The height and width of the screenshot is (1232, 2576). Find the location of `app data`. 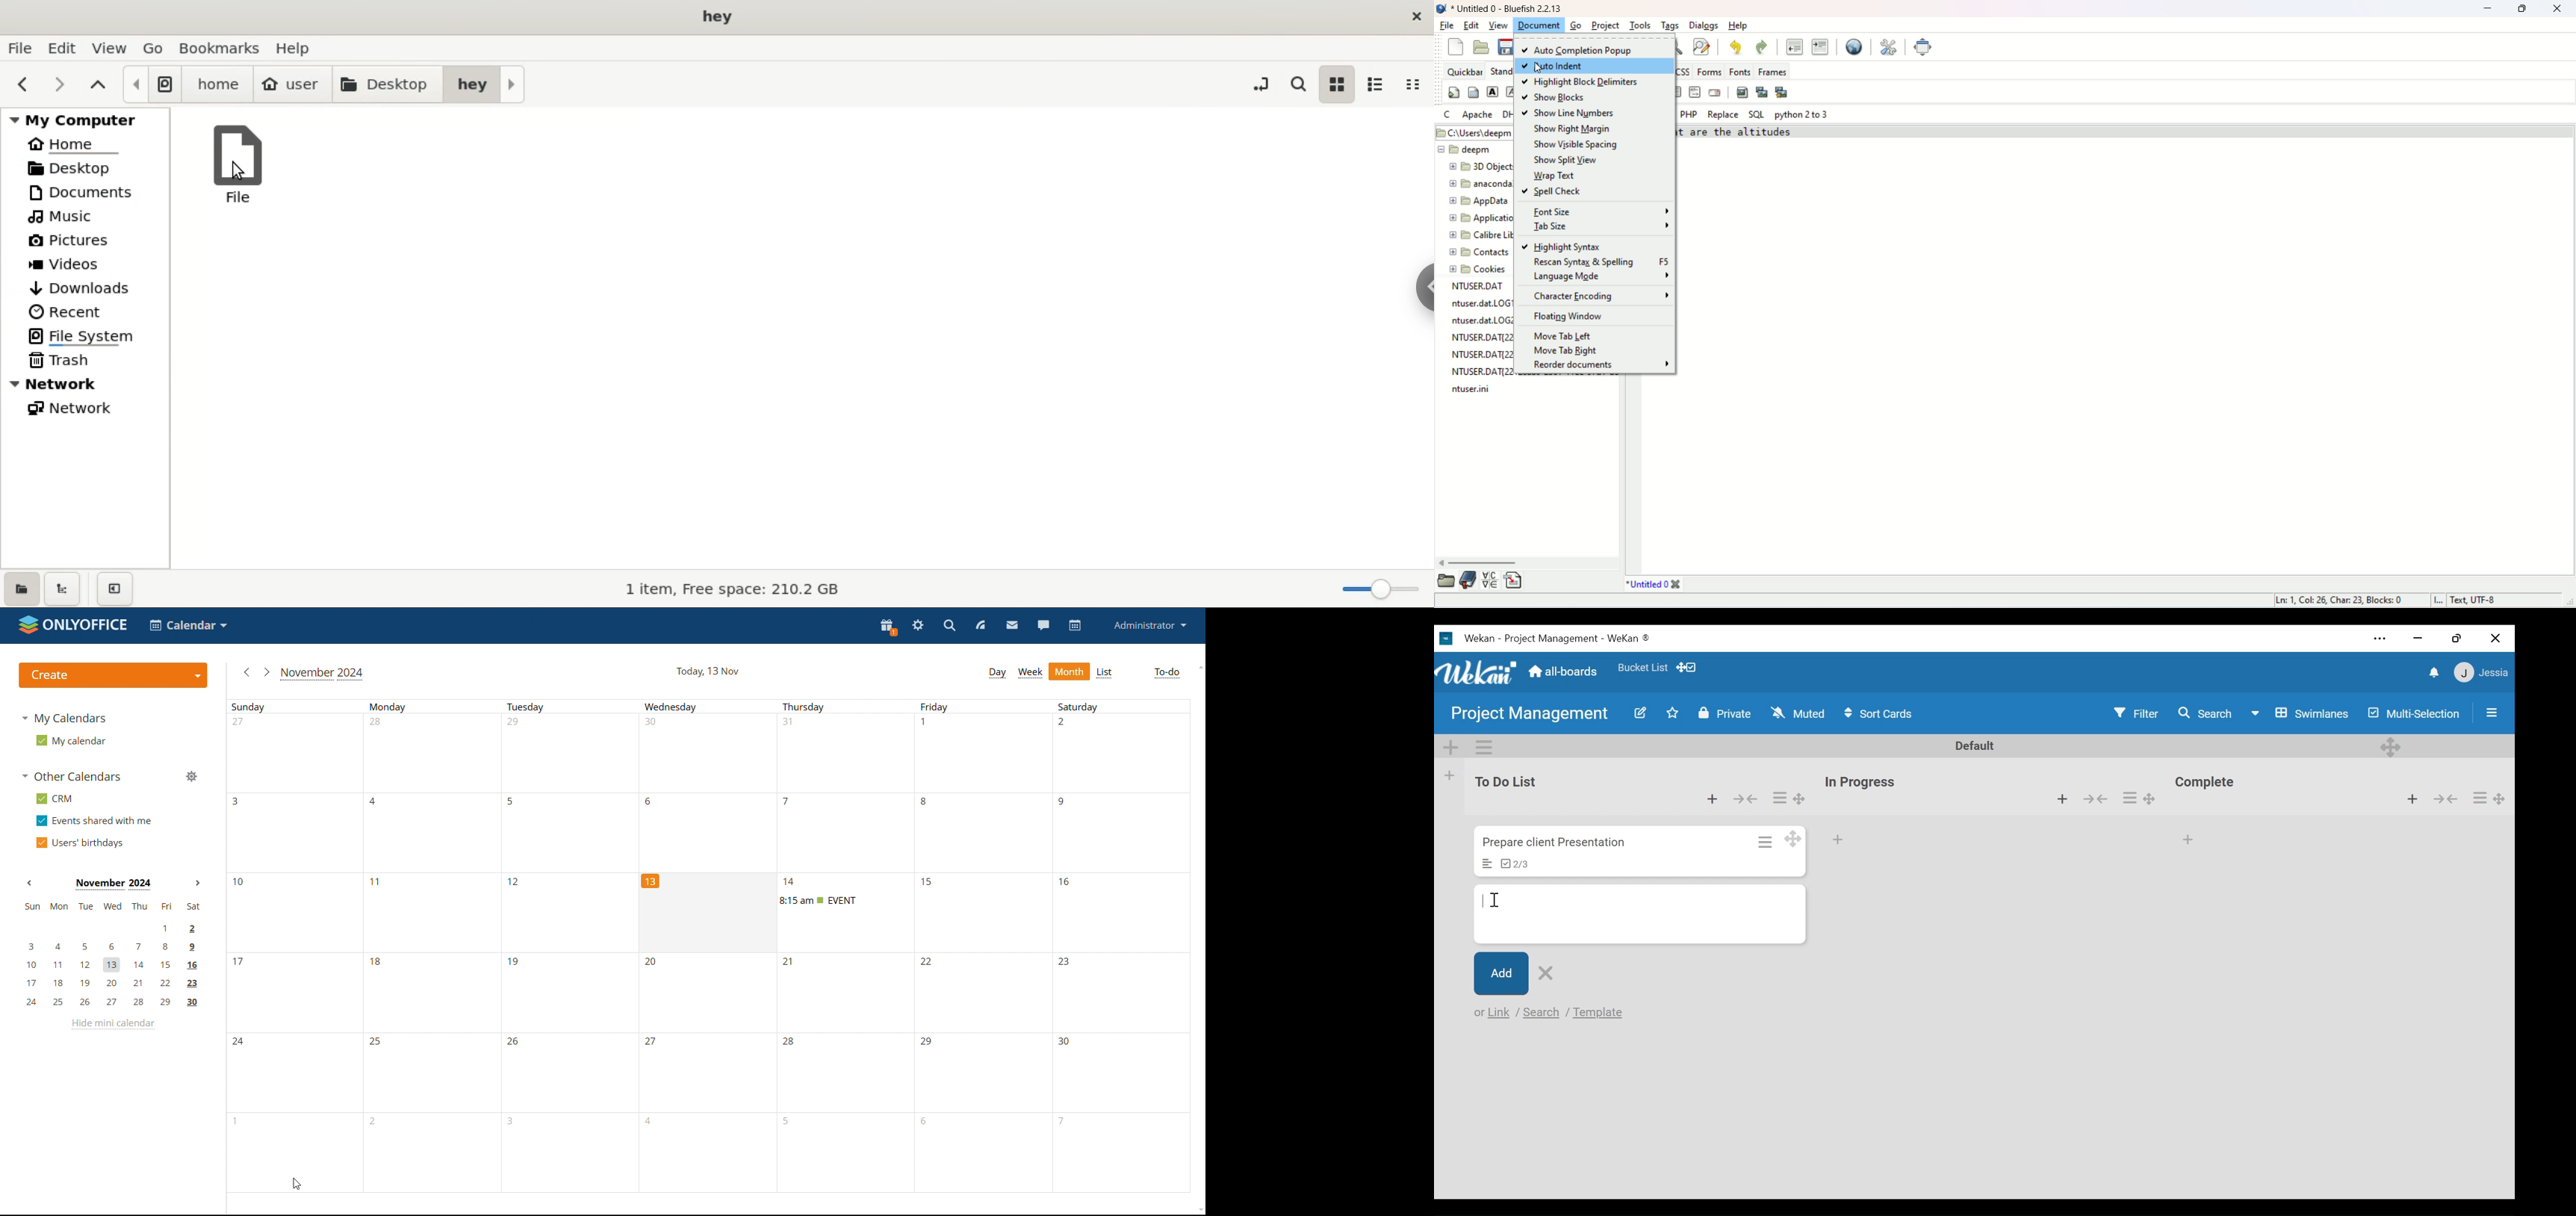

app data is located at coordinates (1481, 202).